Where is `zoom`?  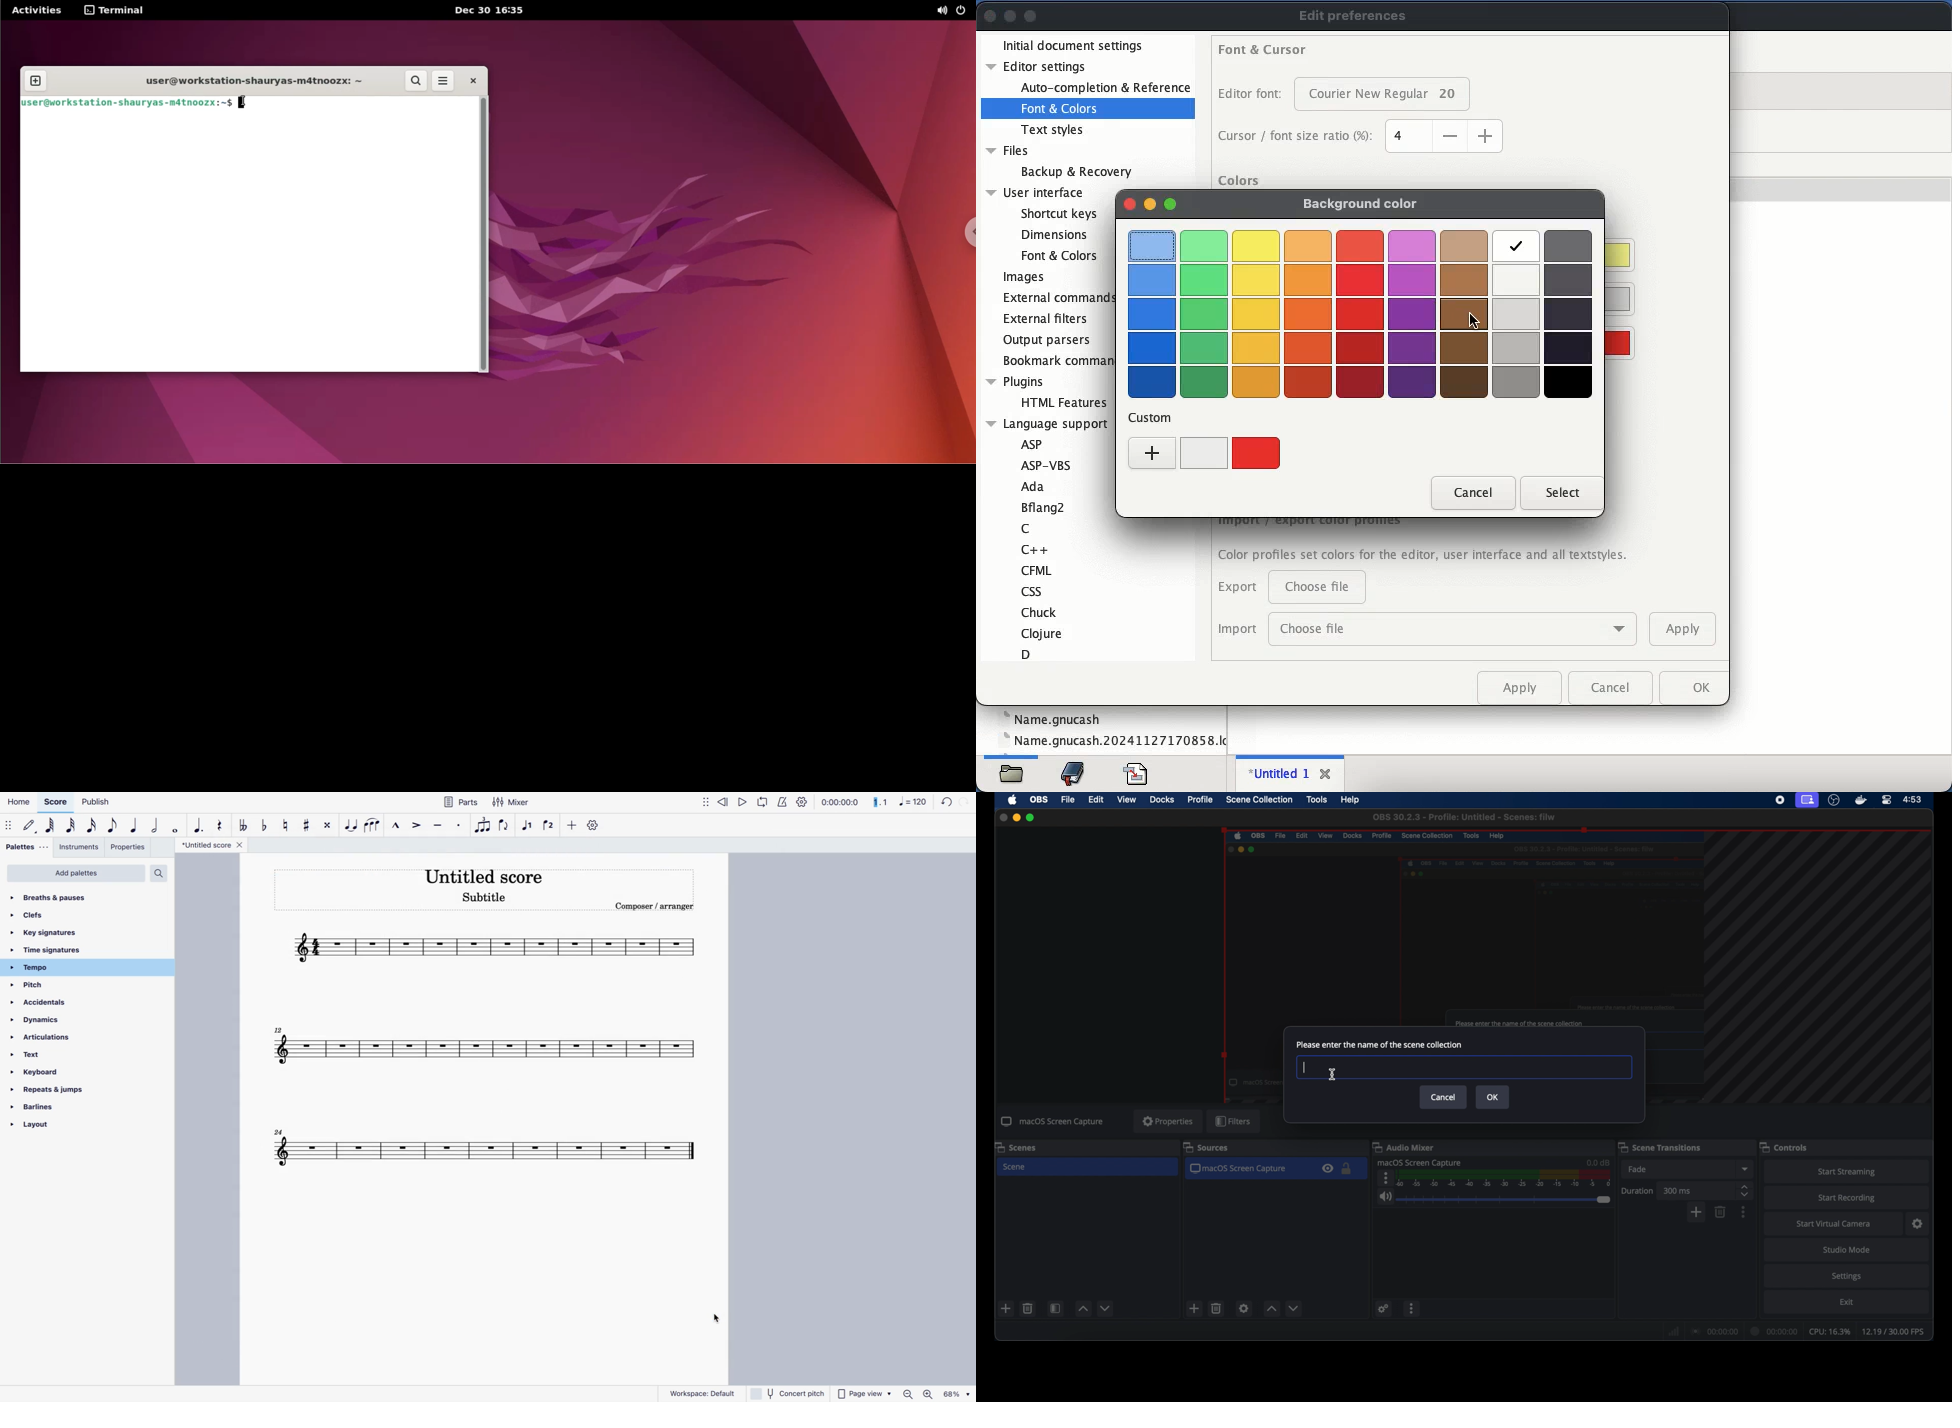 zoom is located at coordinates (935, 1394).